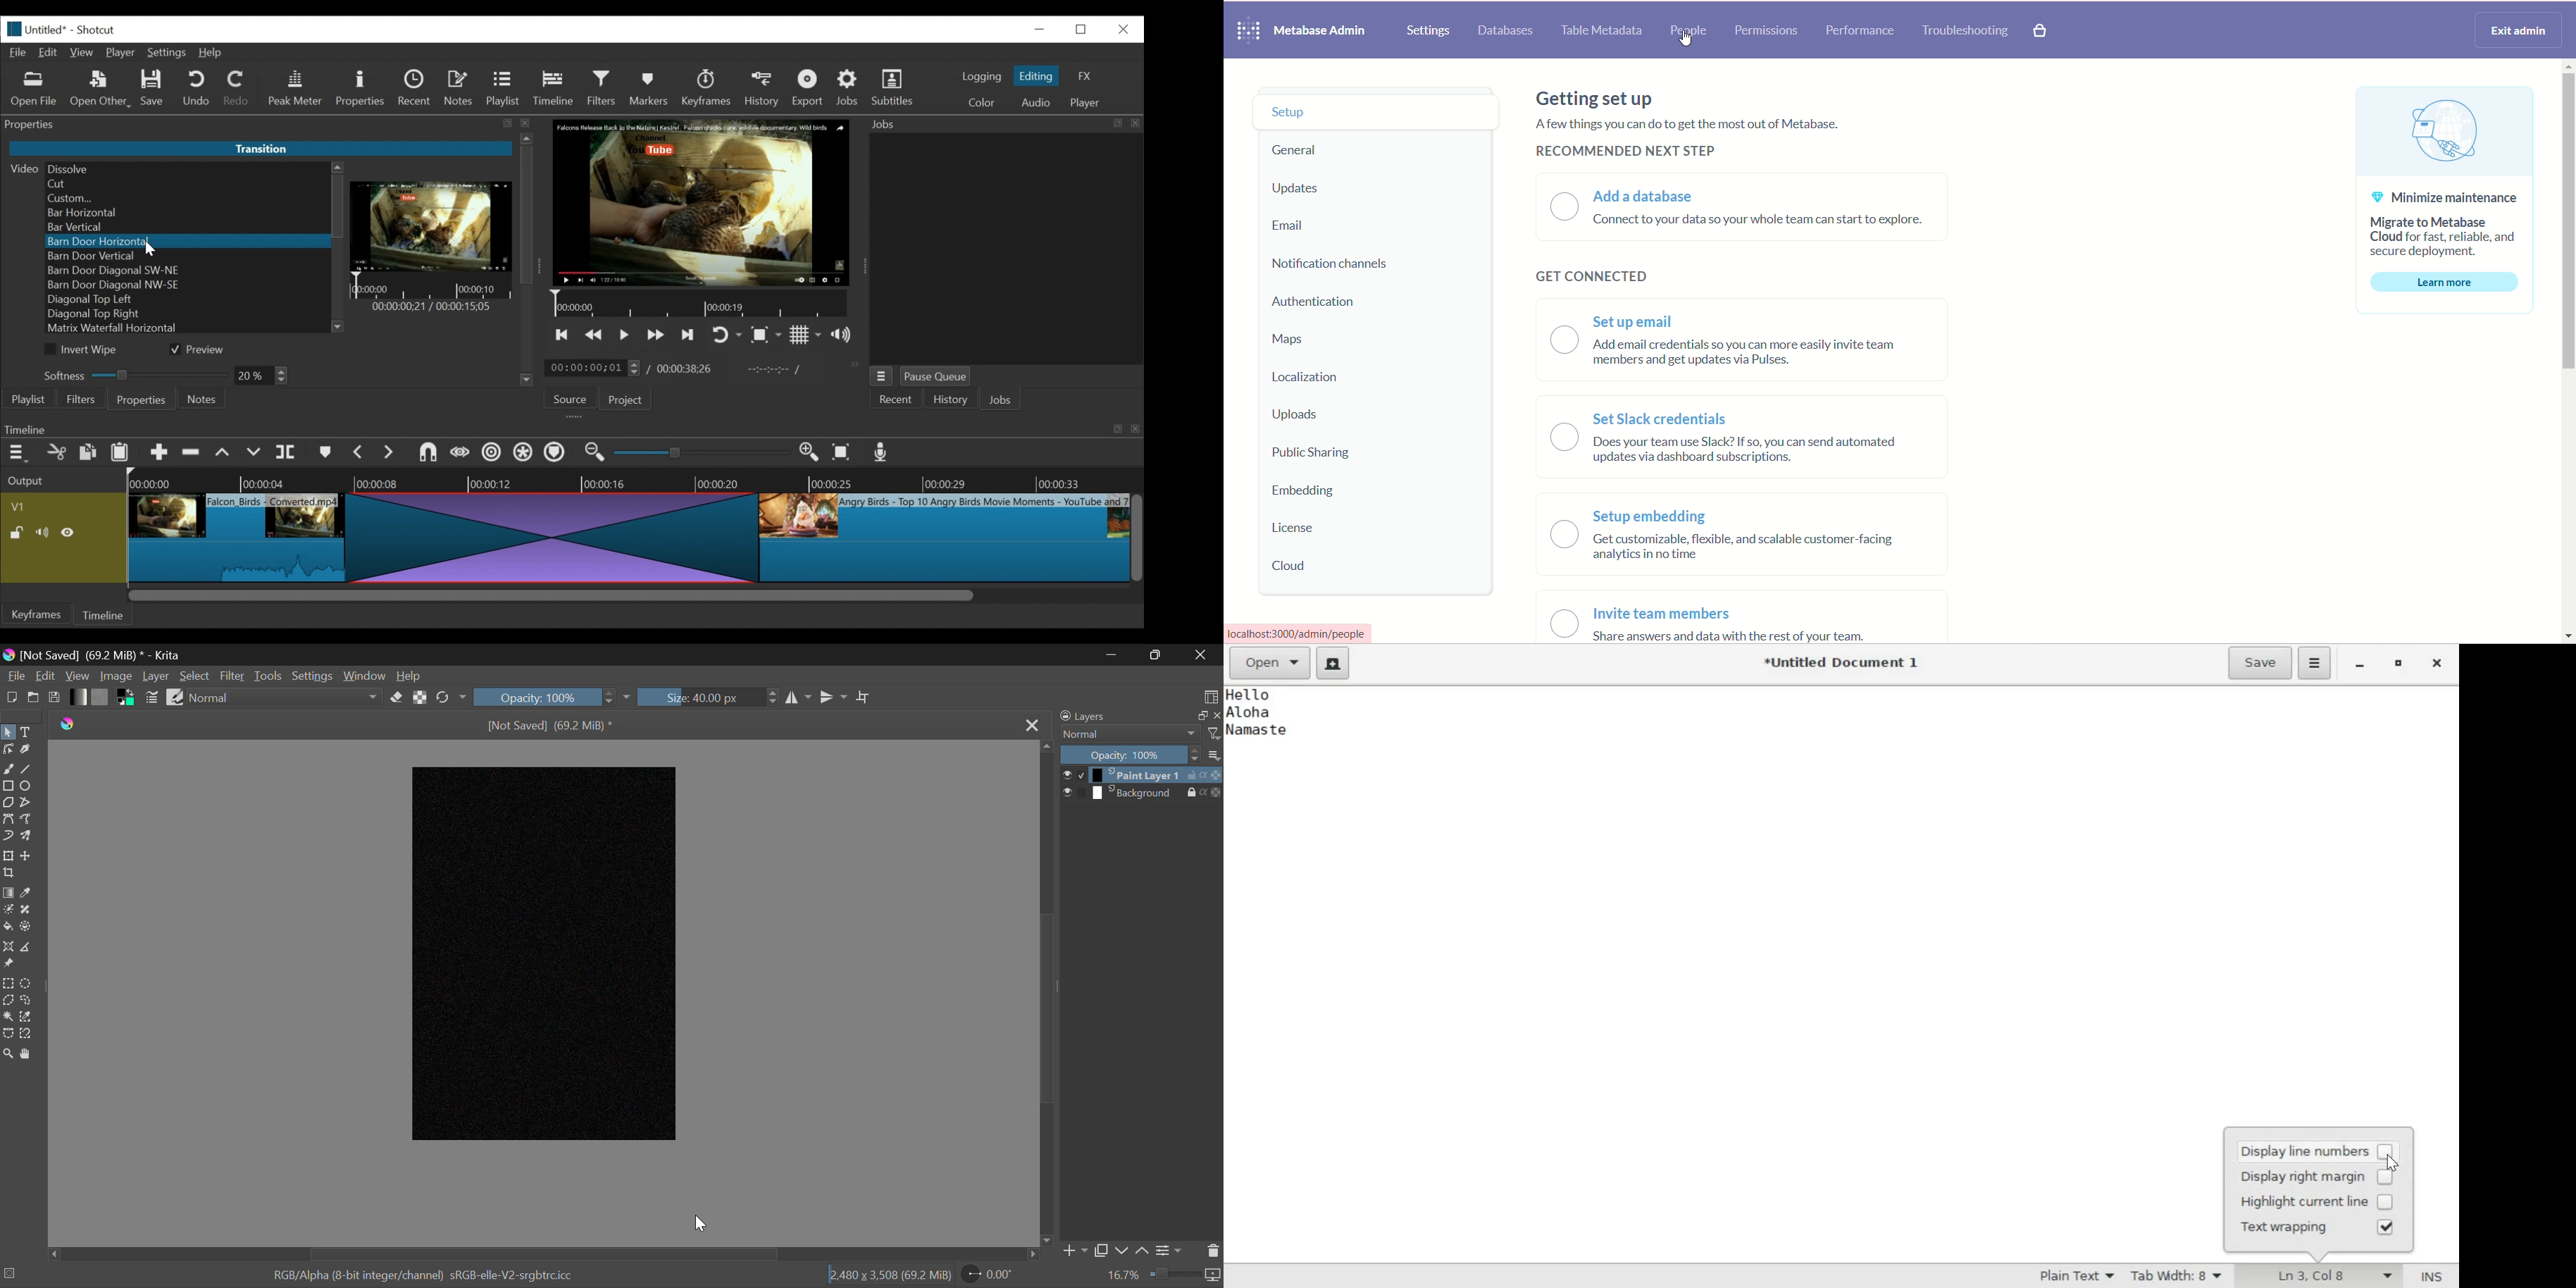  Describe the element at coordinates (766, 336) in the screenshot. I see `Toggle zoom` at that location.